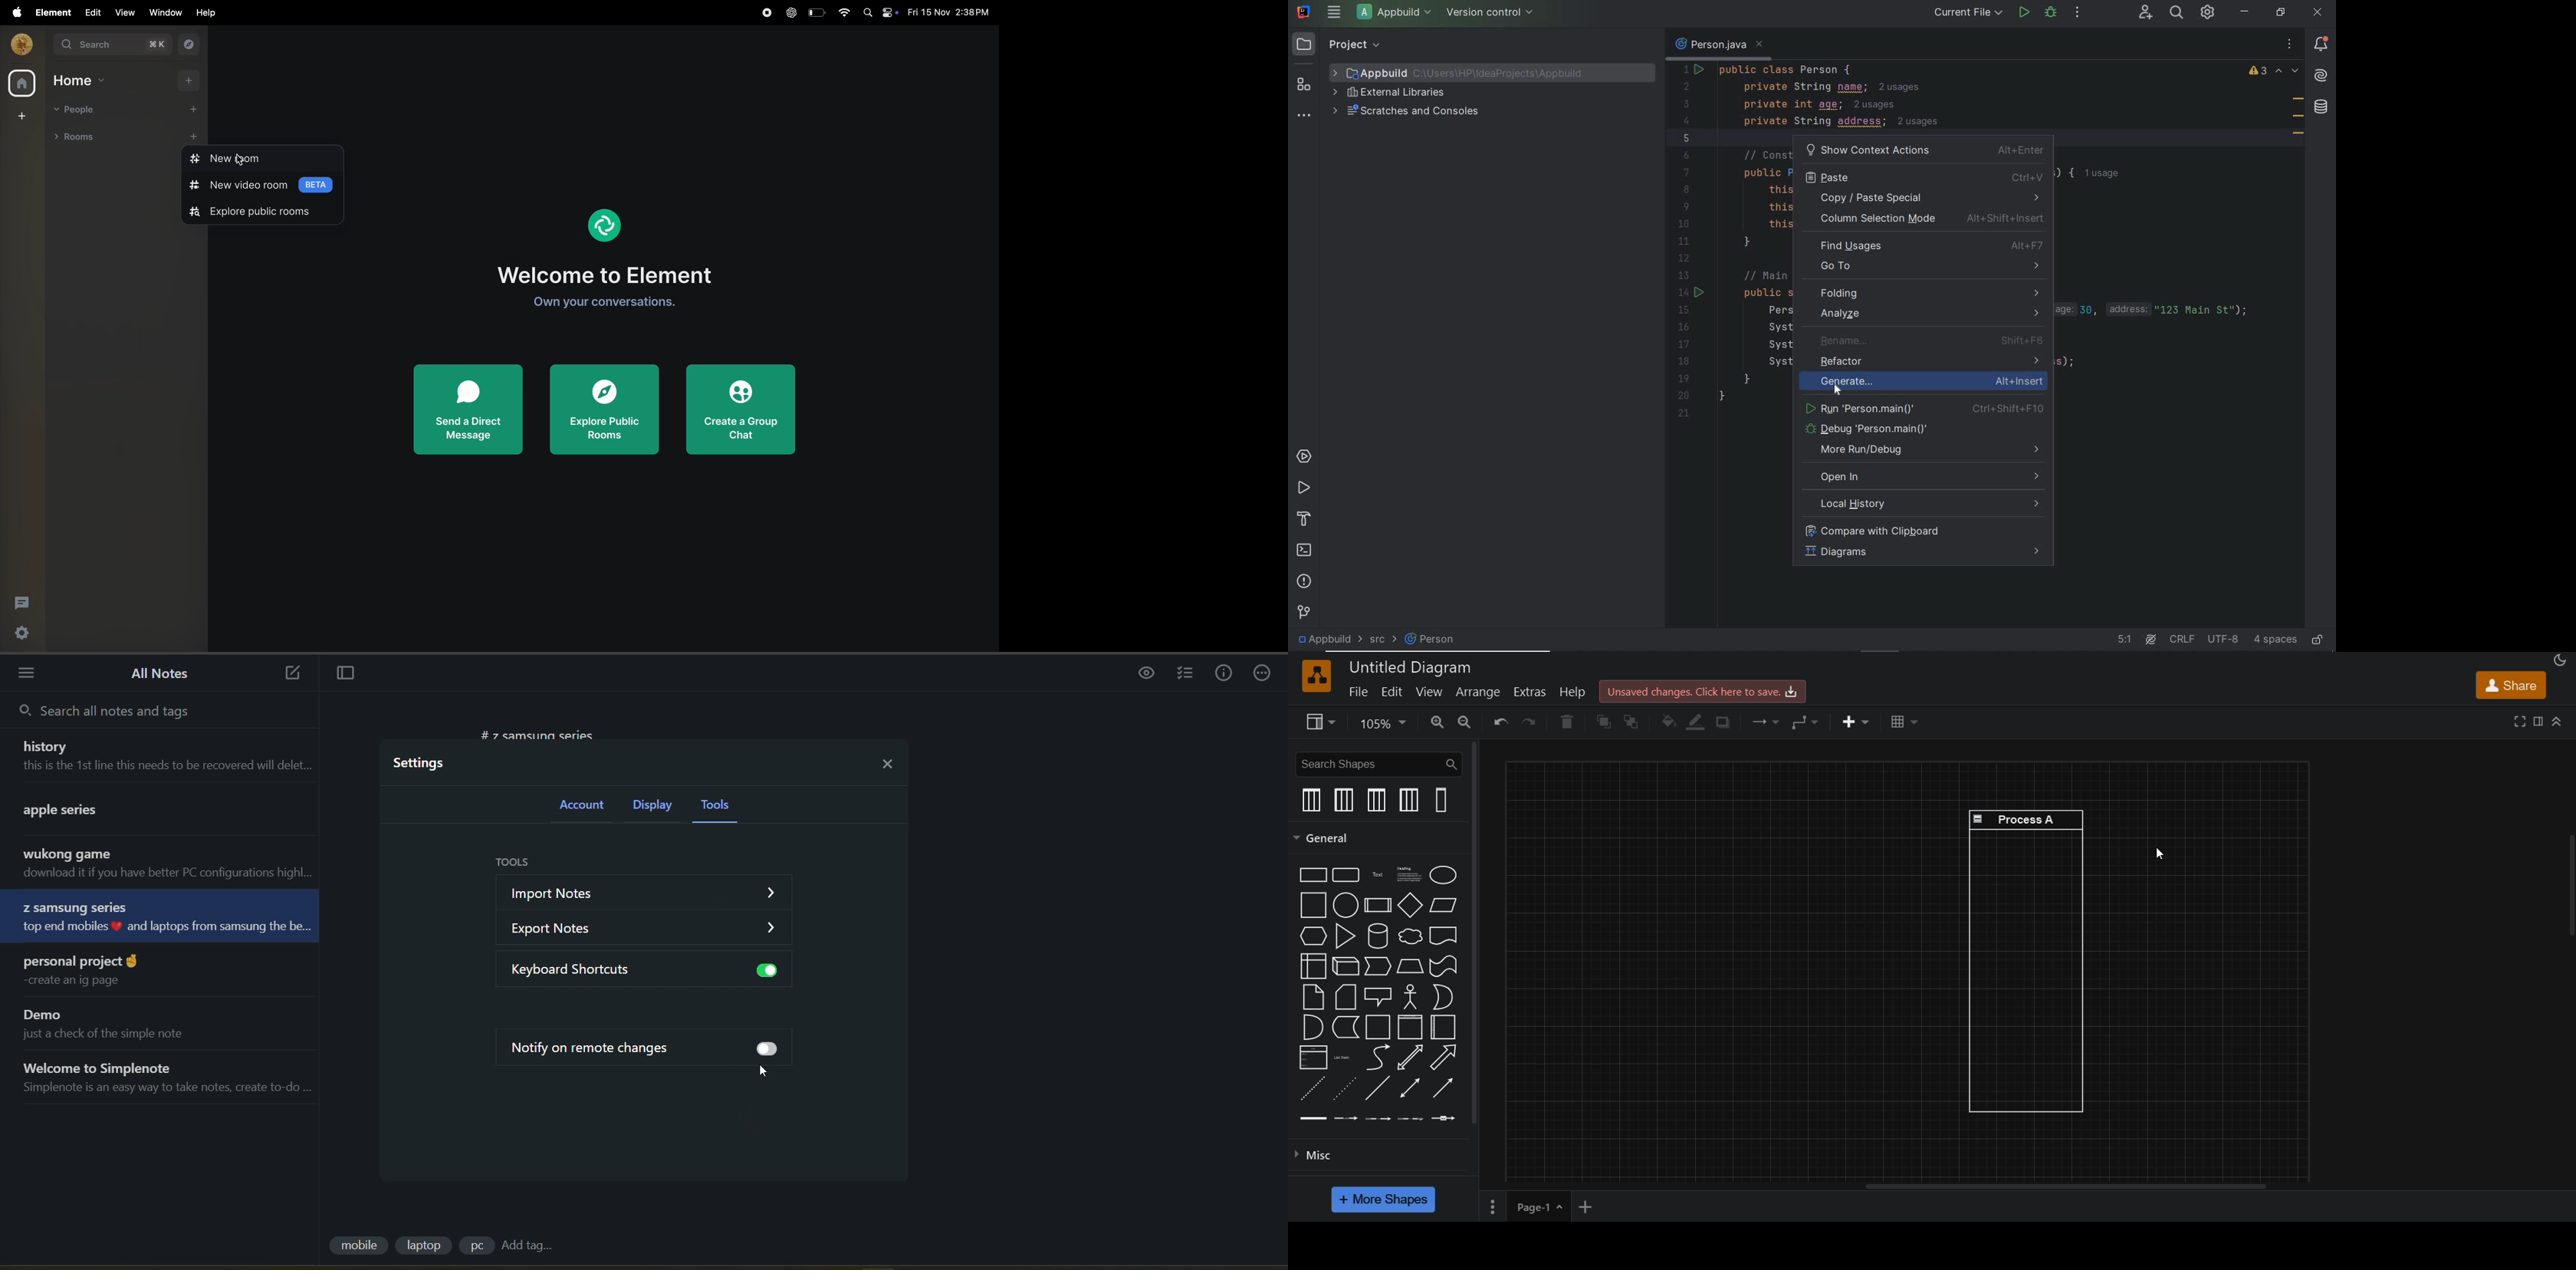 The height and width of the screenshot is (1288, 2576). I want to click on preview, so click(1142, 676).